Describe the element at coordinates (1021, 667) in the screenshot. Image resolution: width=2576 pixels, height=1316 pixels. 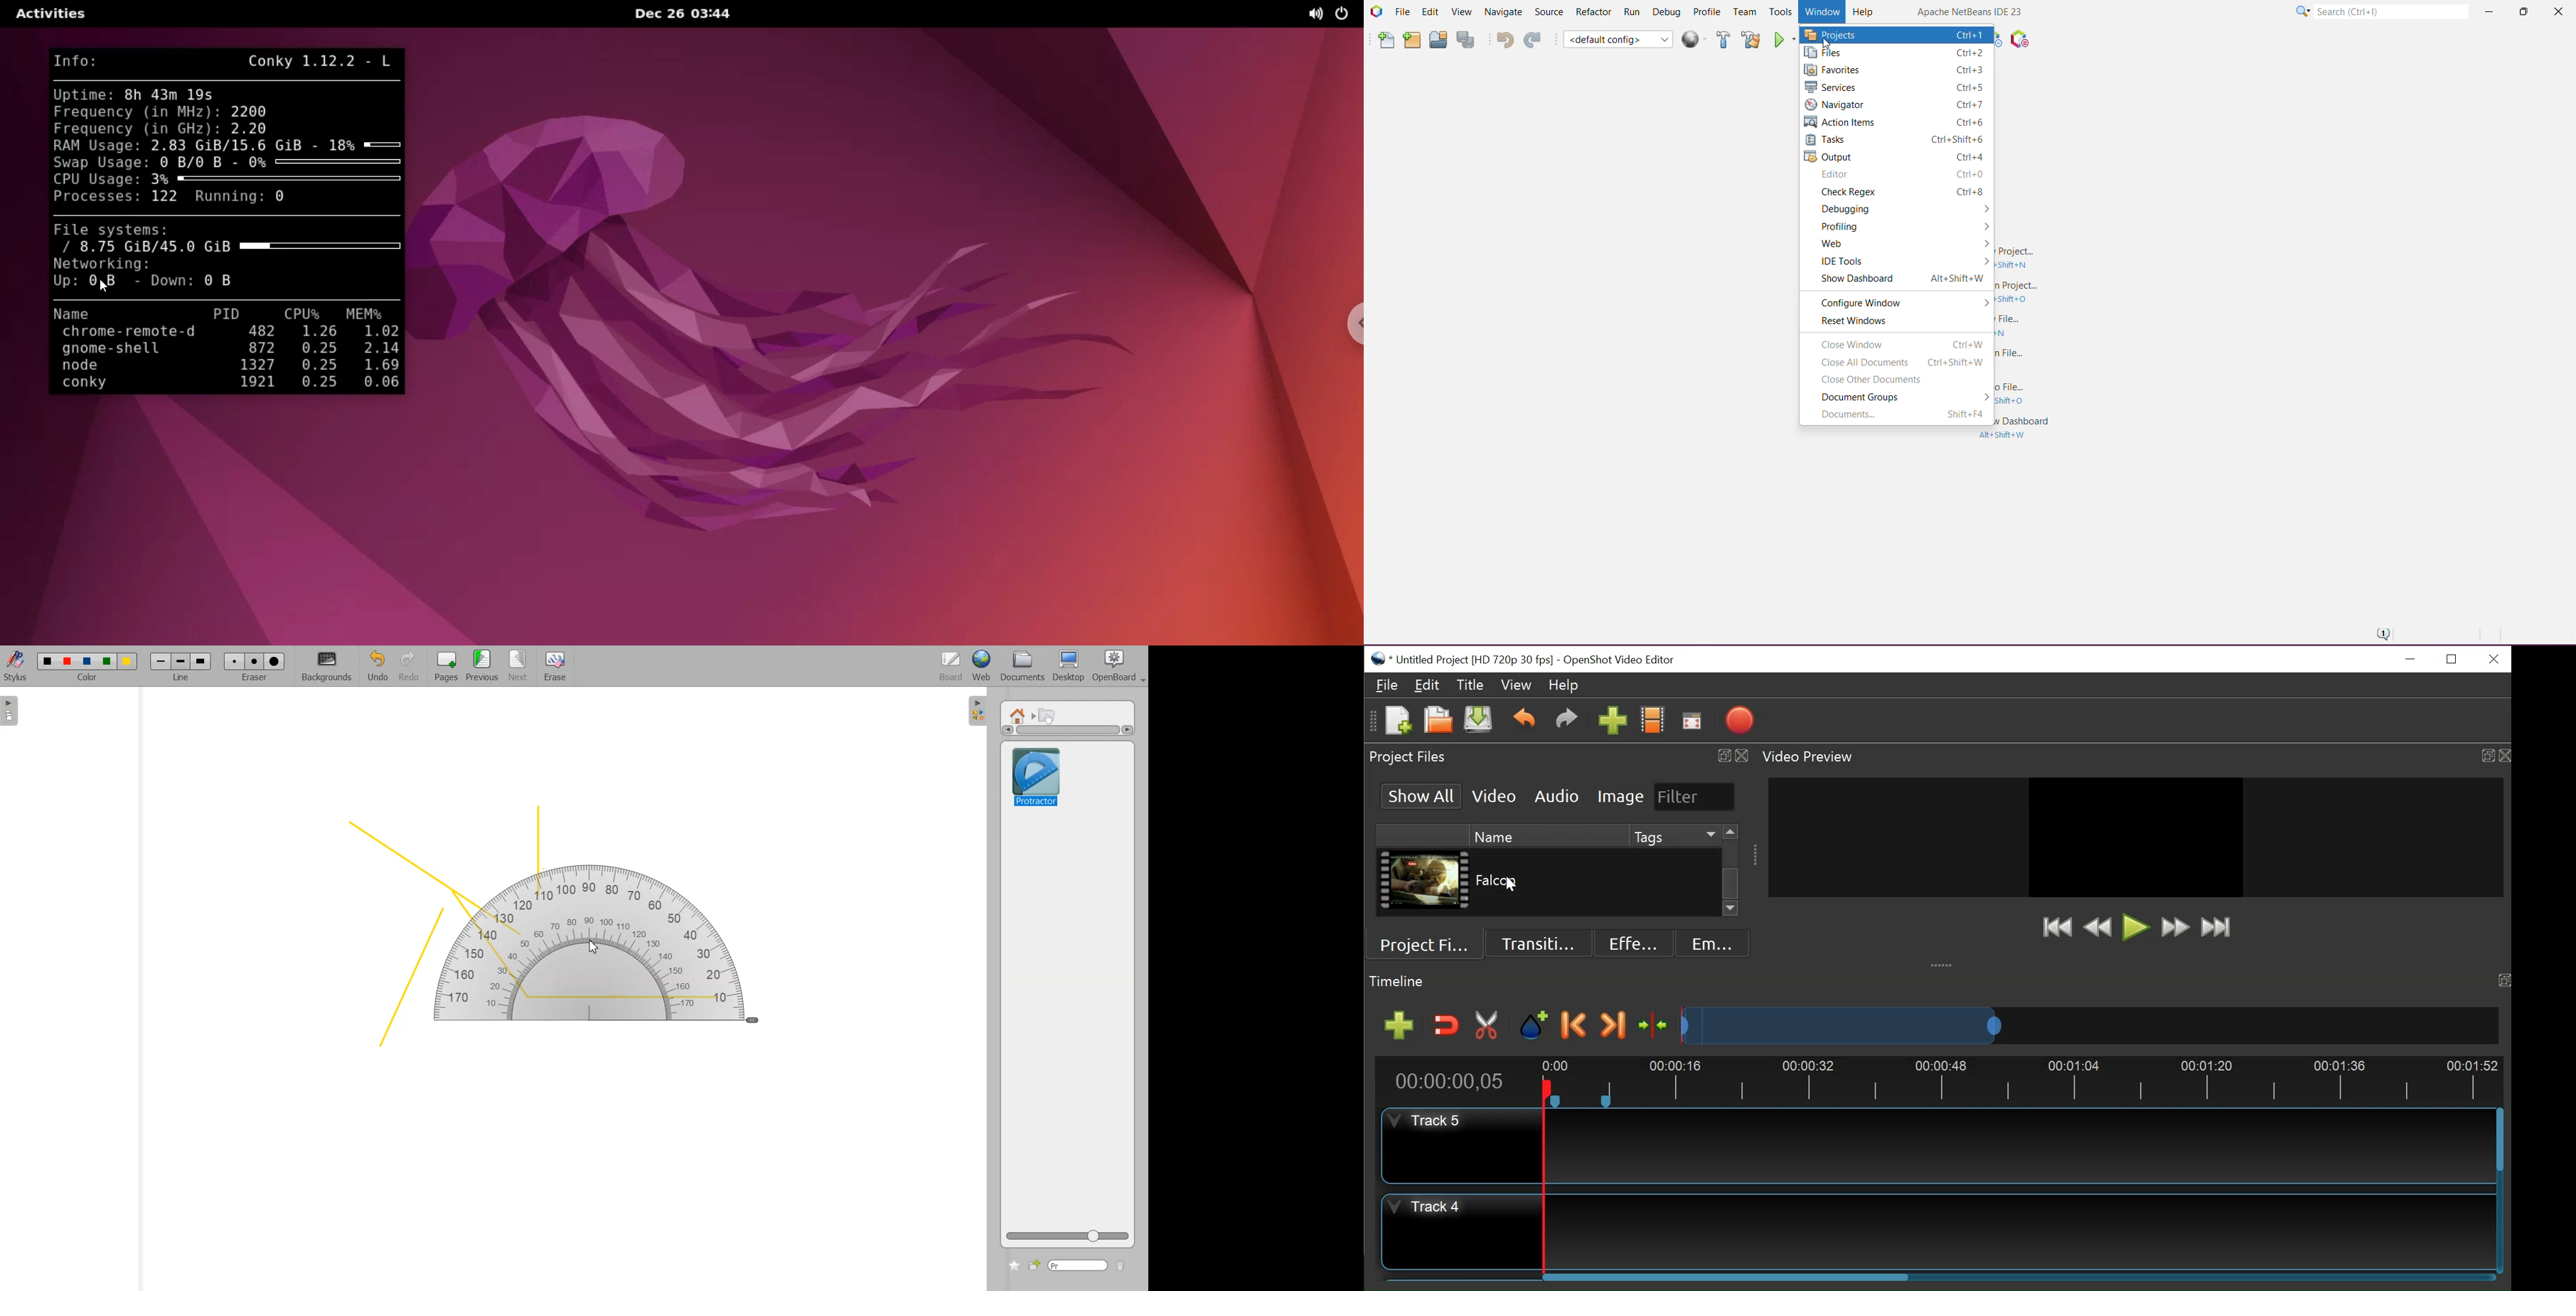
I see `Documents` at that location.